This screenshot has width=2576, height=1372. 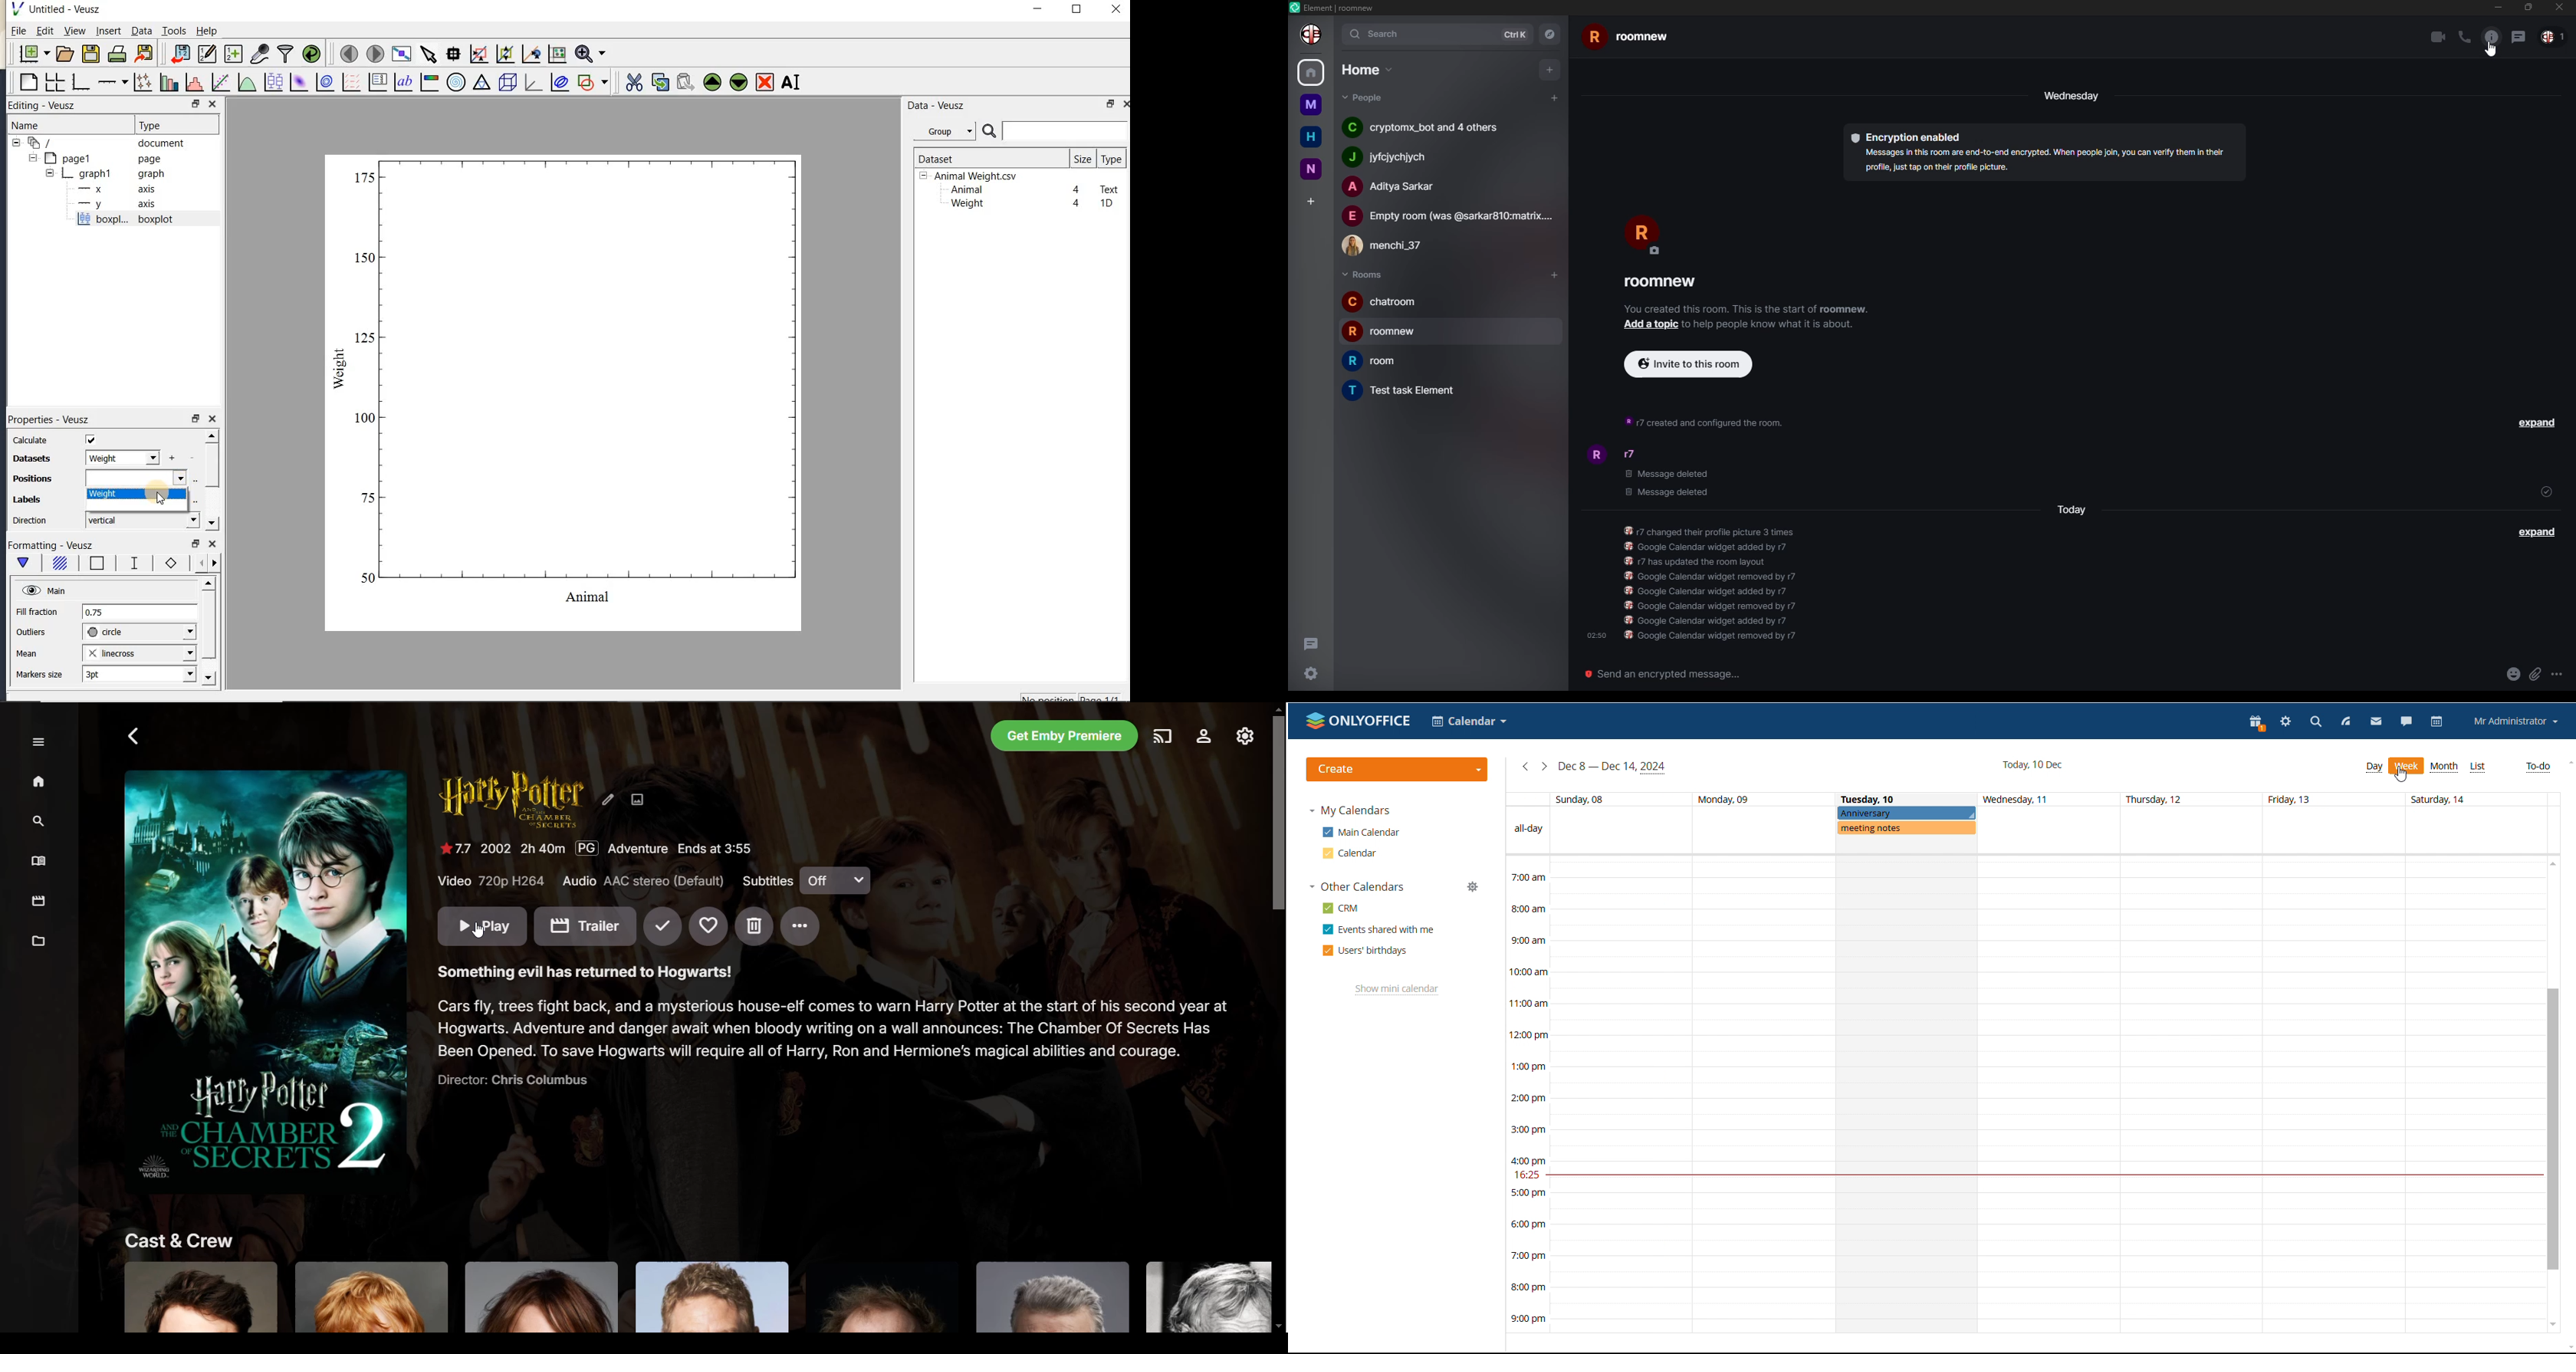 What do you see at coordinates (1629, 38) in the screenshot?
I see `room` at bounding box center [1629, 38].